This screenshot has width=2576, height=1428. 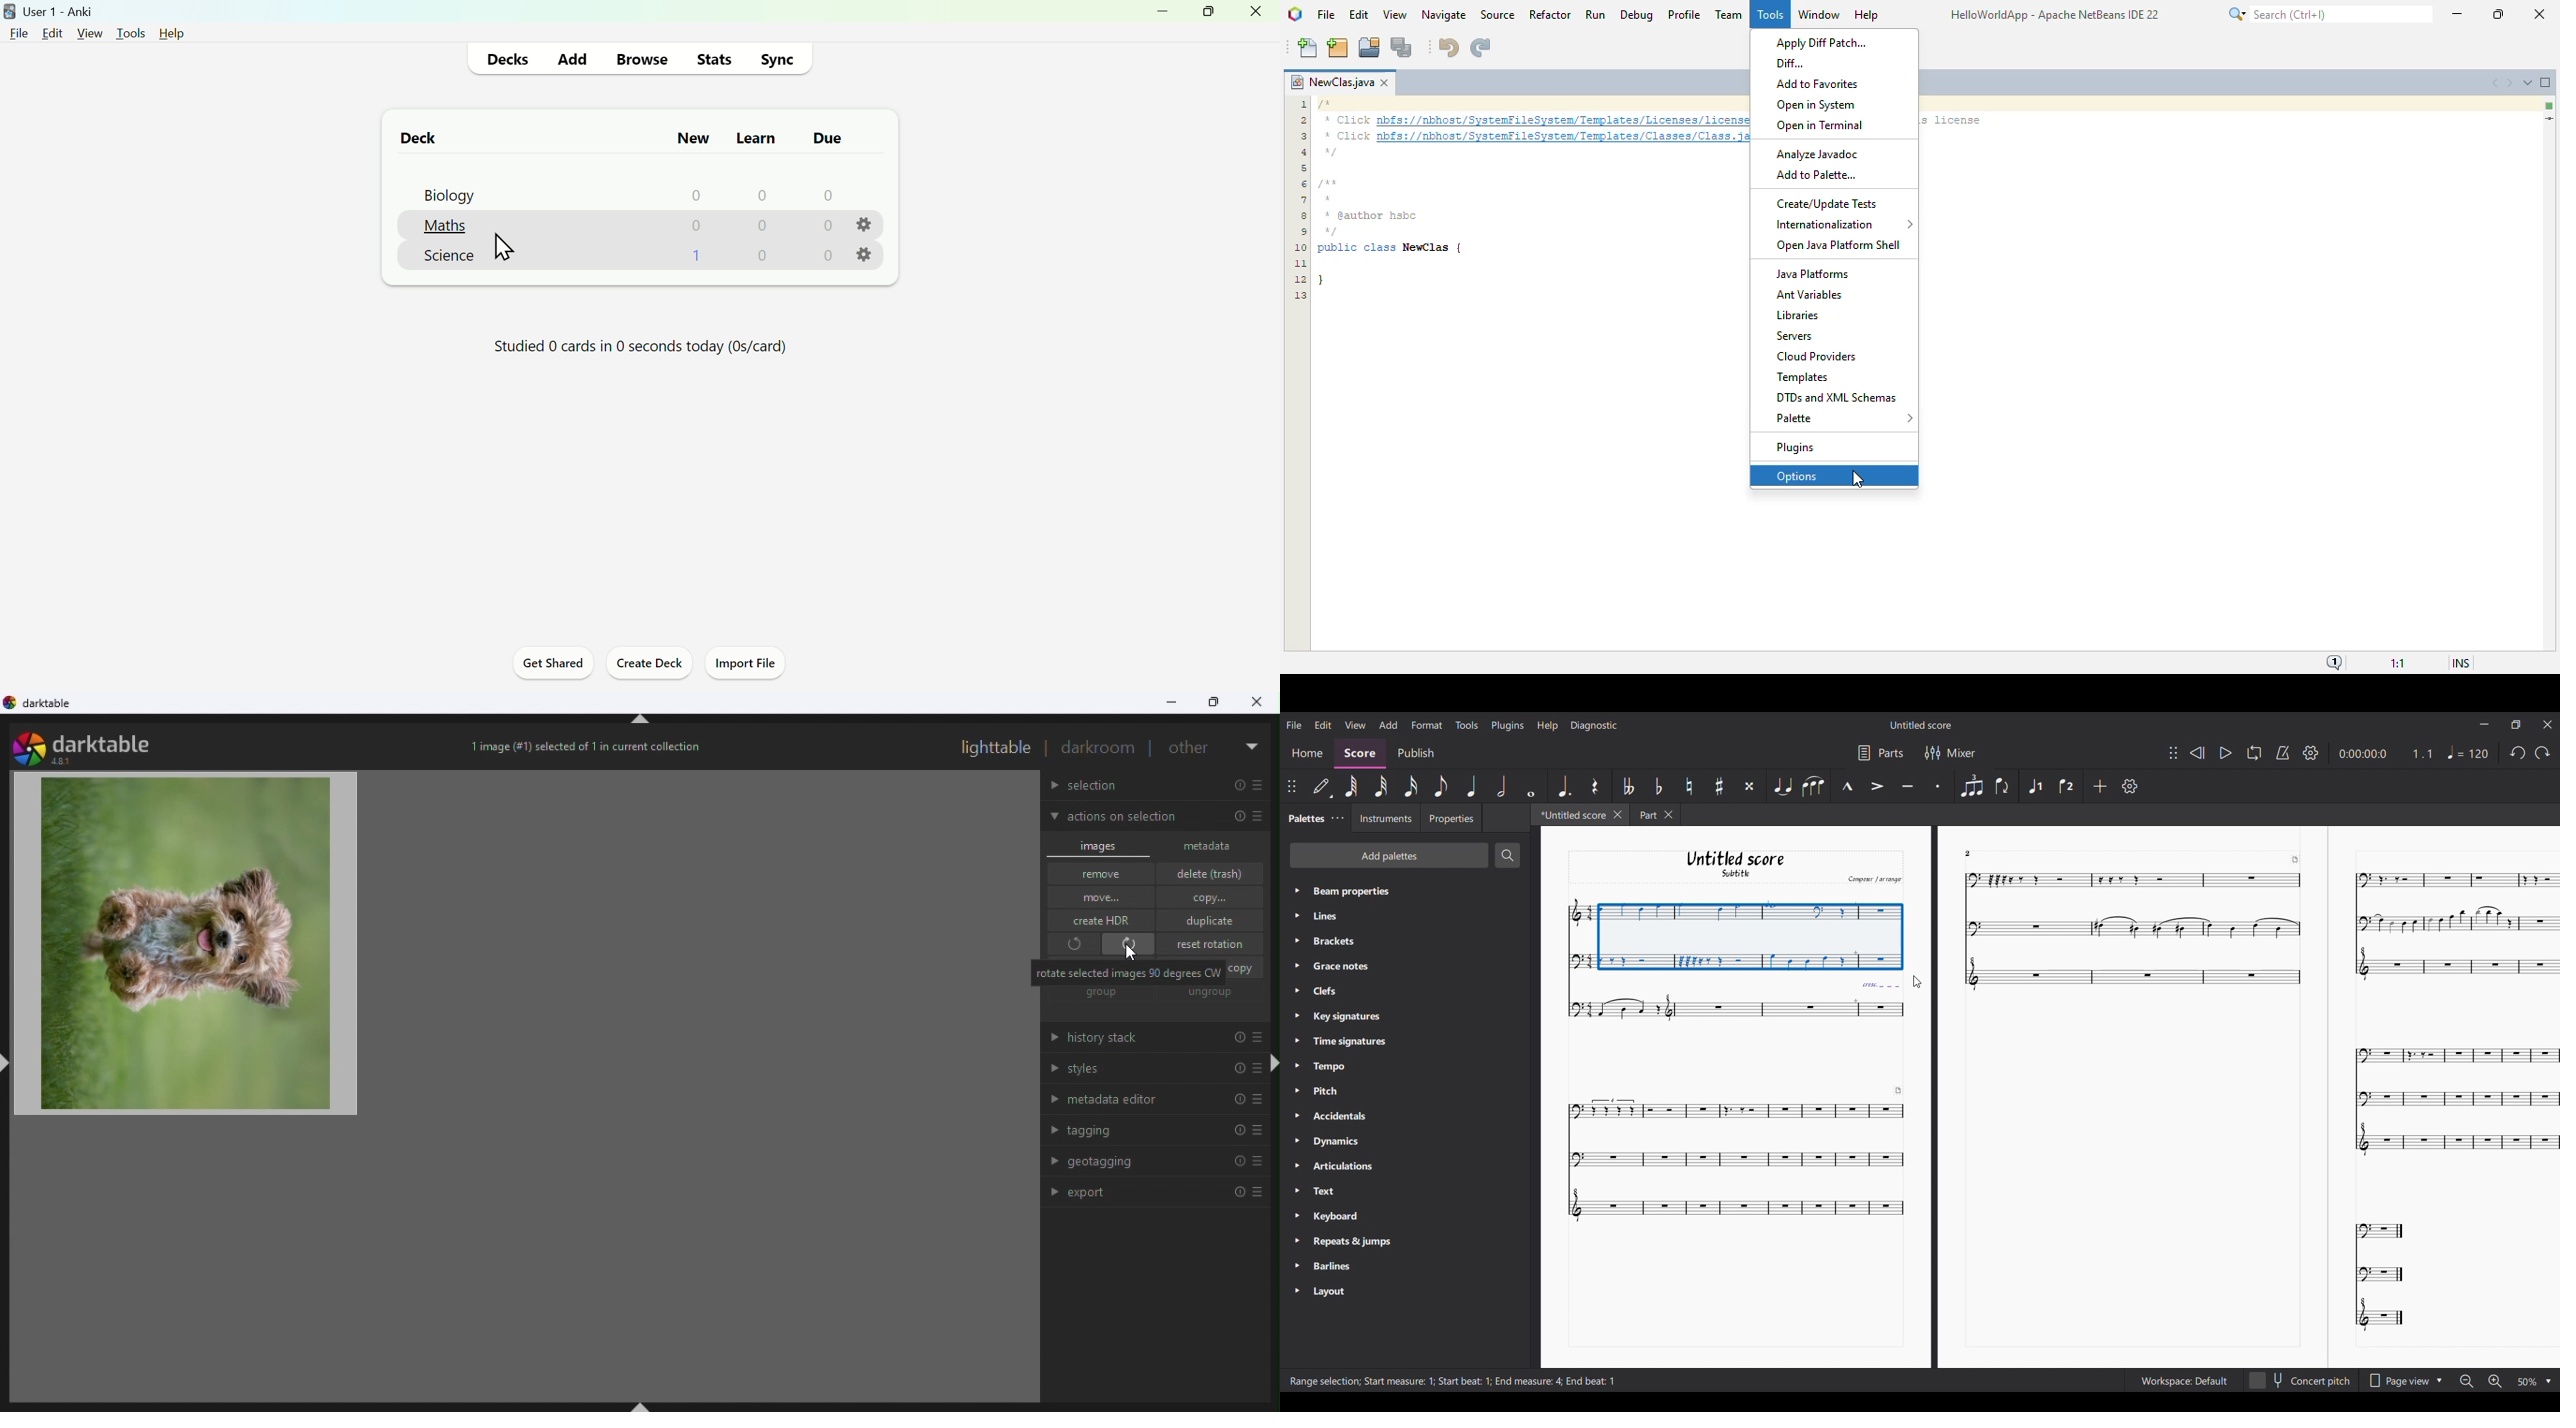 What do you see at coordinates (1343, 965) in the screenshot?
I see `Grace notes` at bounding box center [1343, 965].